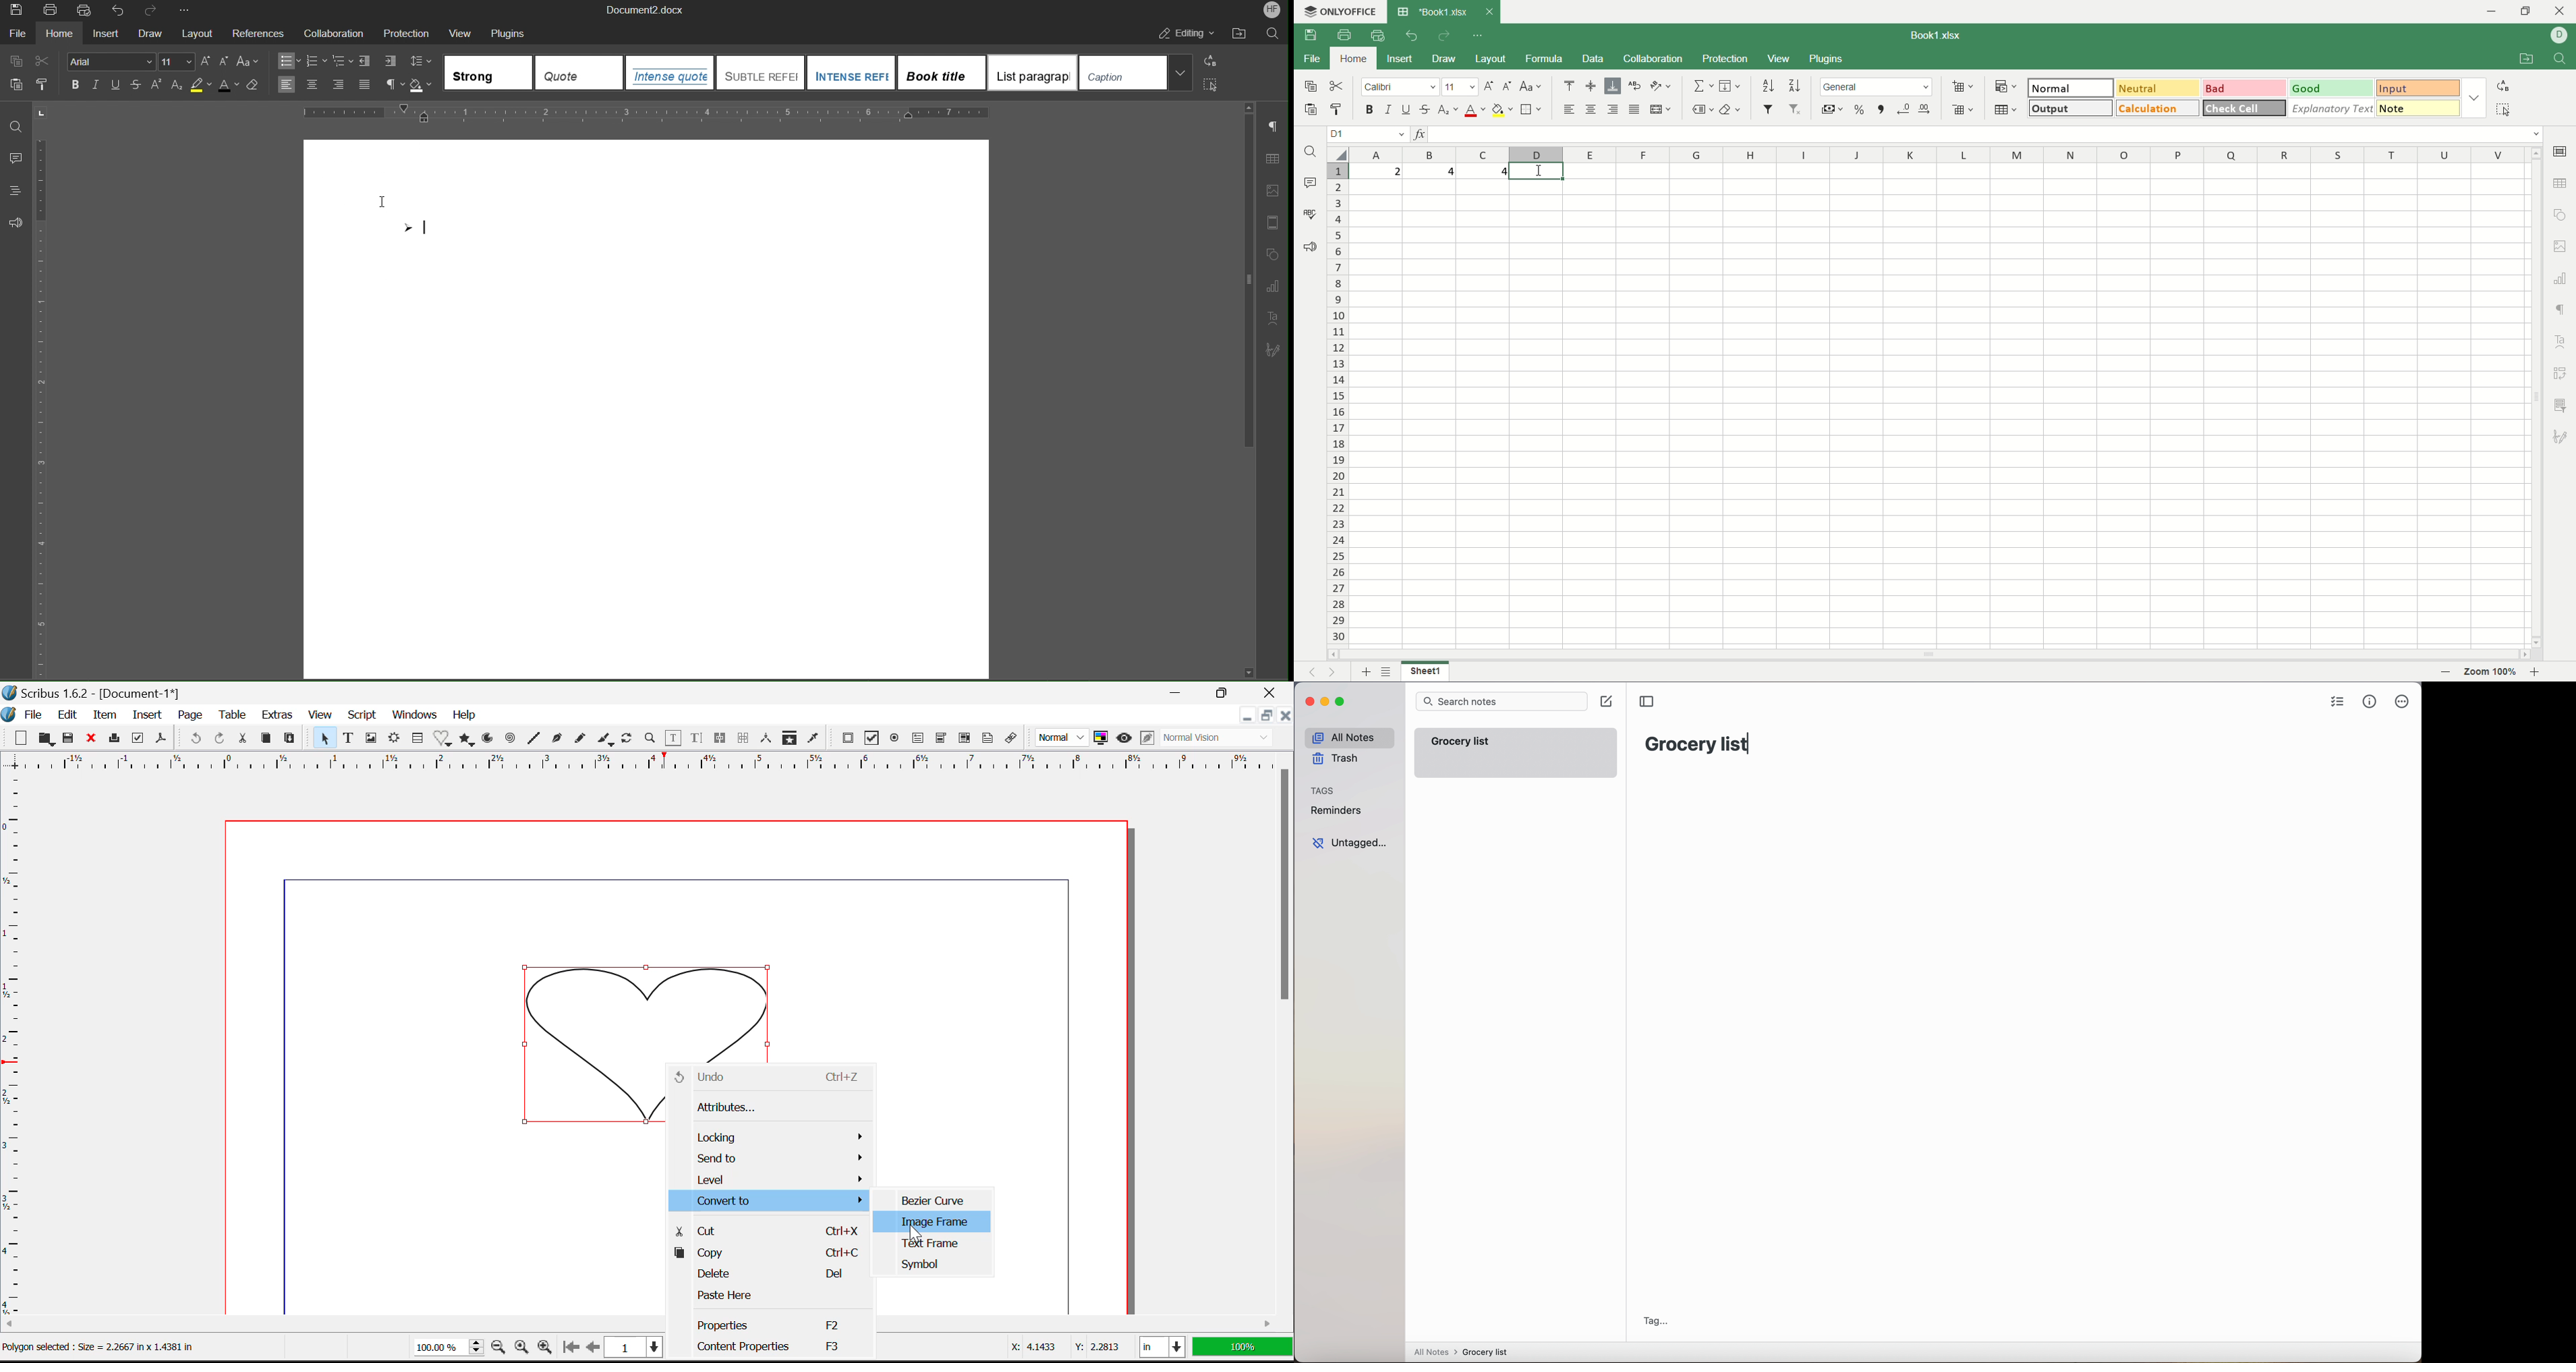  I want to click on Link Annotation, so click(1011, 739).